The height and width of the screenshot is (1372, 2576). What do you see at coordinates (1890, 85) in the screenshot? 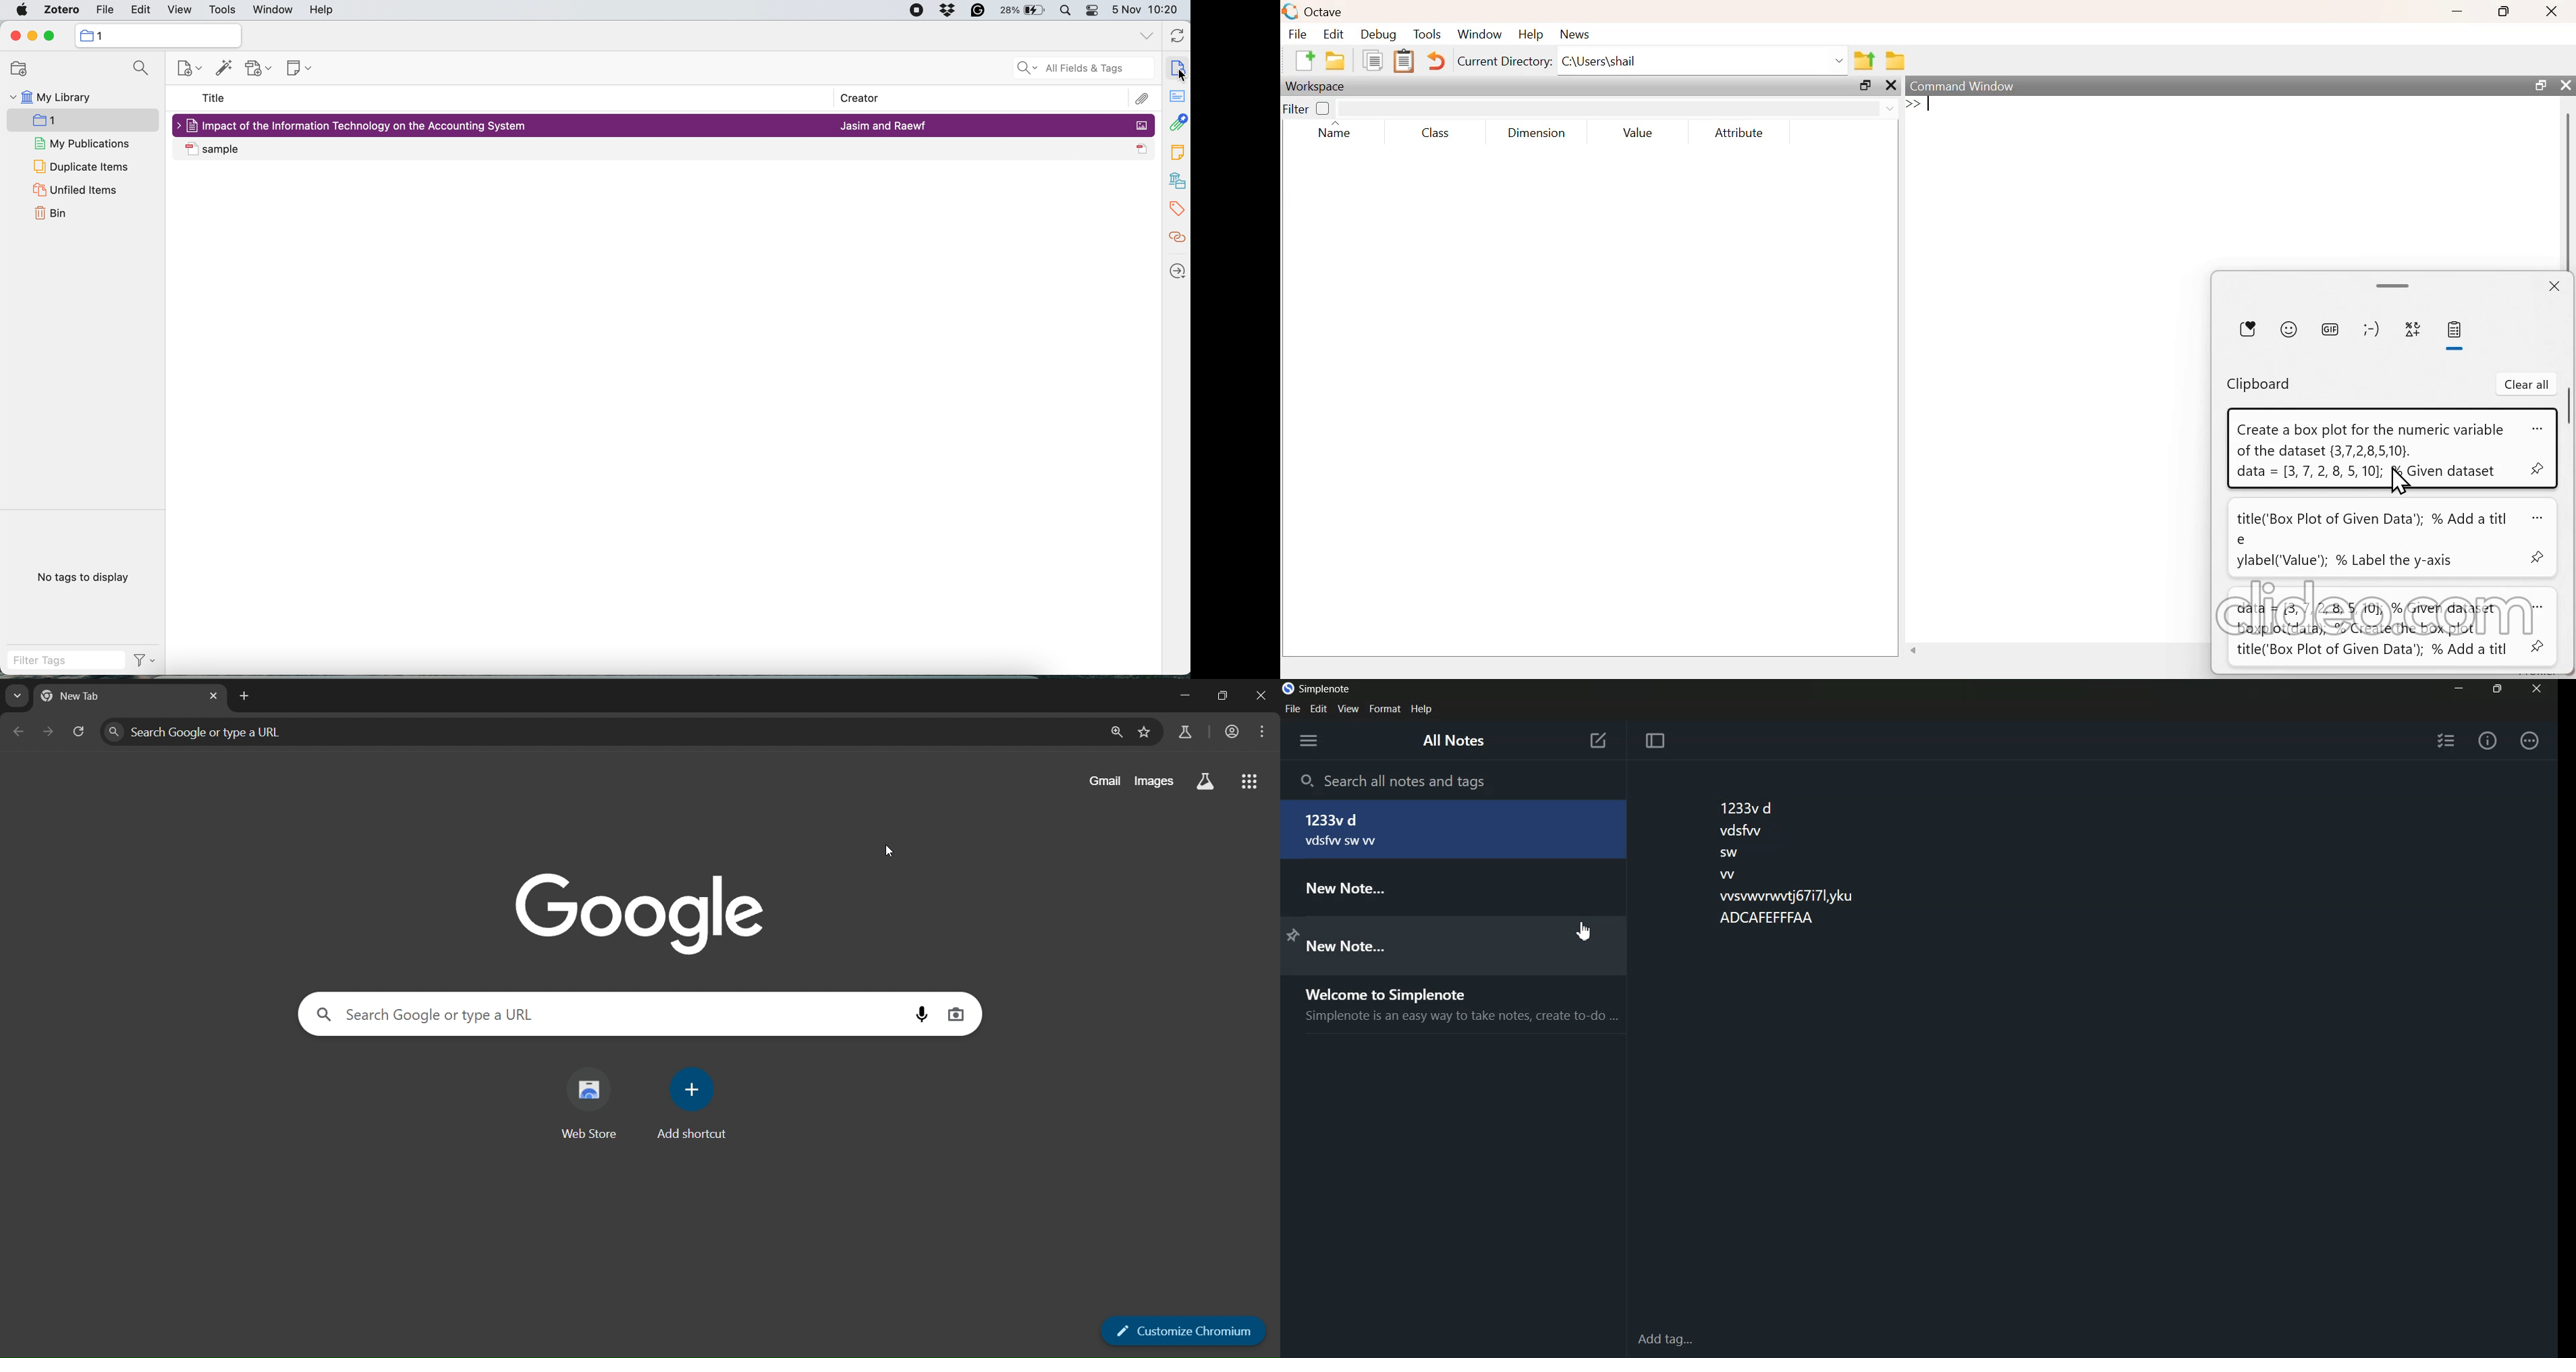
I see `close` at bounding box center [1890, 85].